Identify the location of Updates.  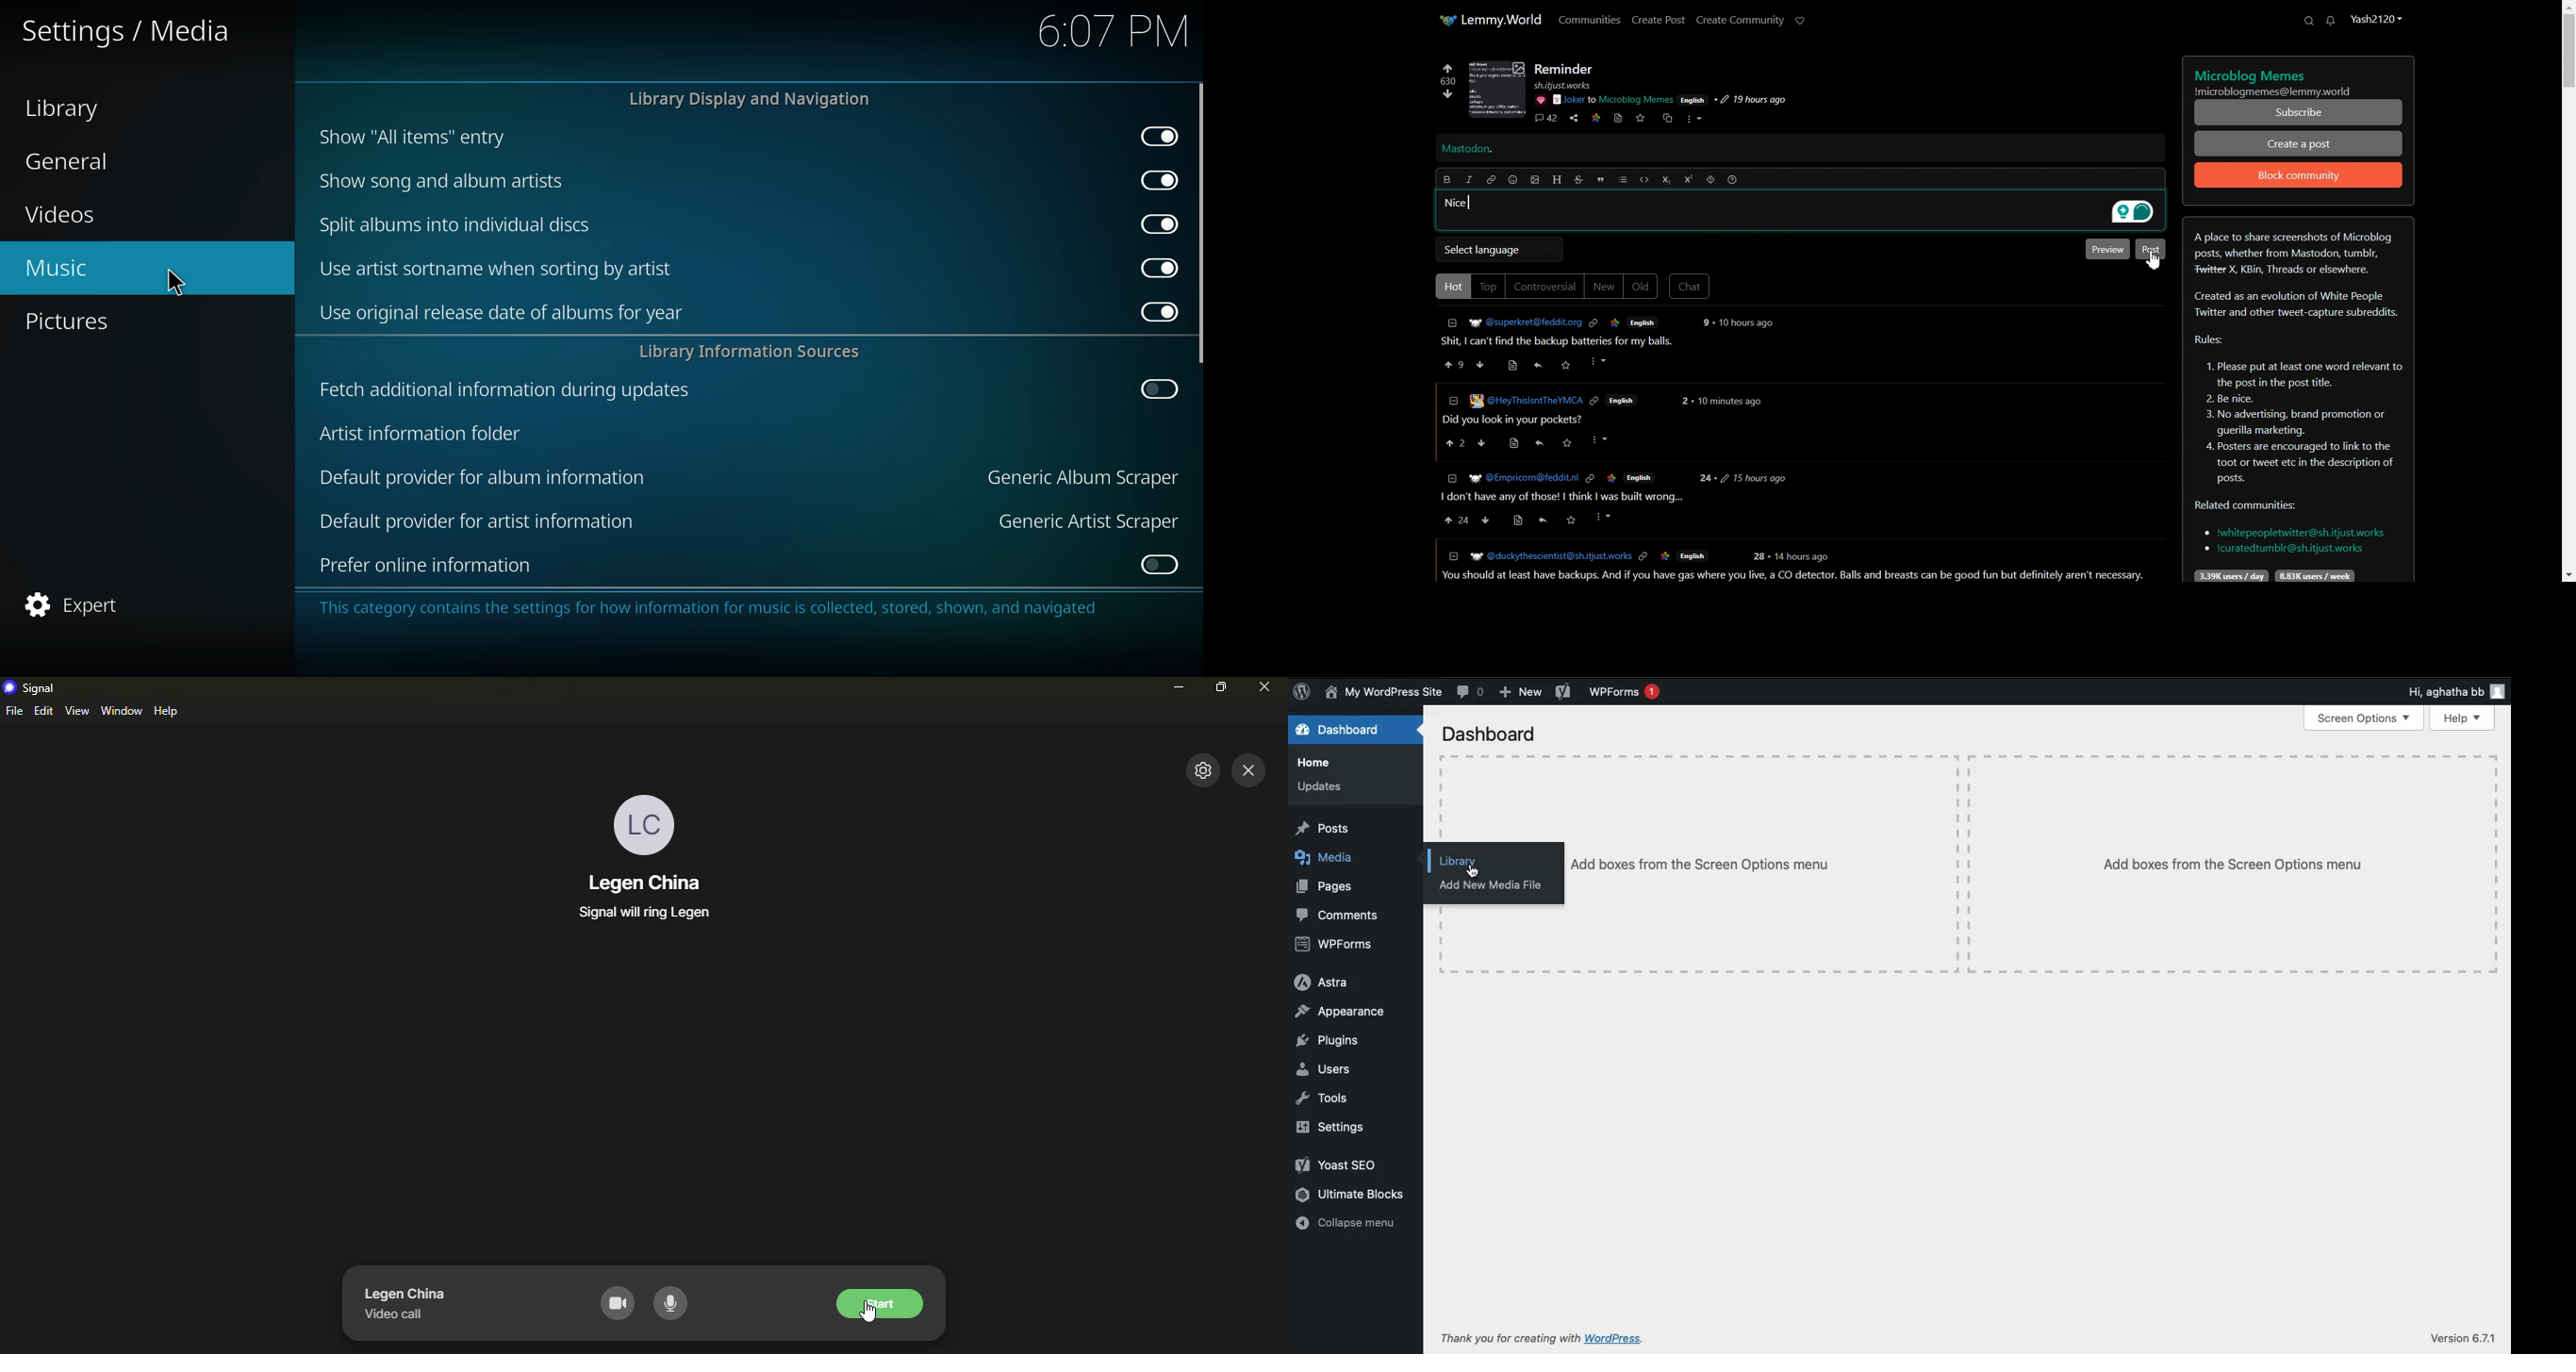
(1321, 788).